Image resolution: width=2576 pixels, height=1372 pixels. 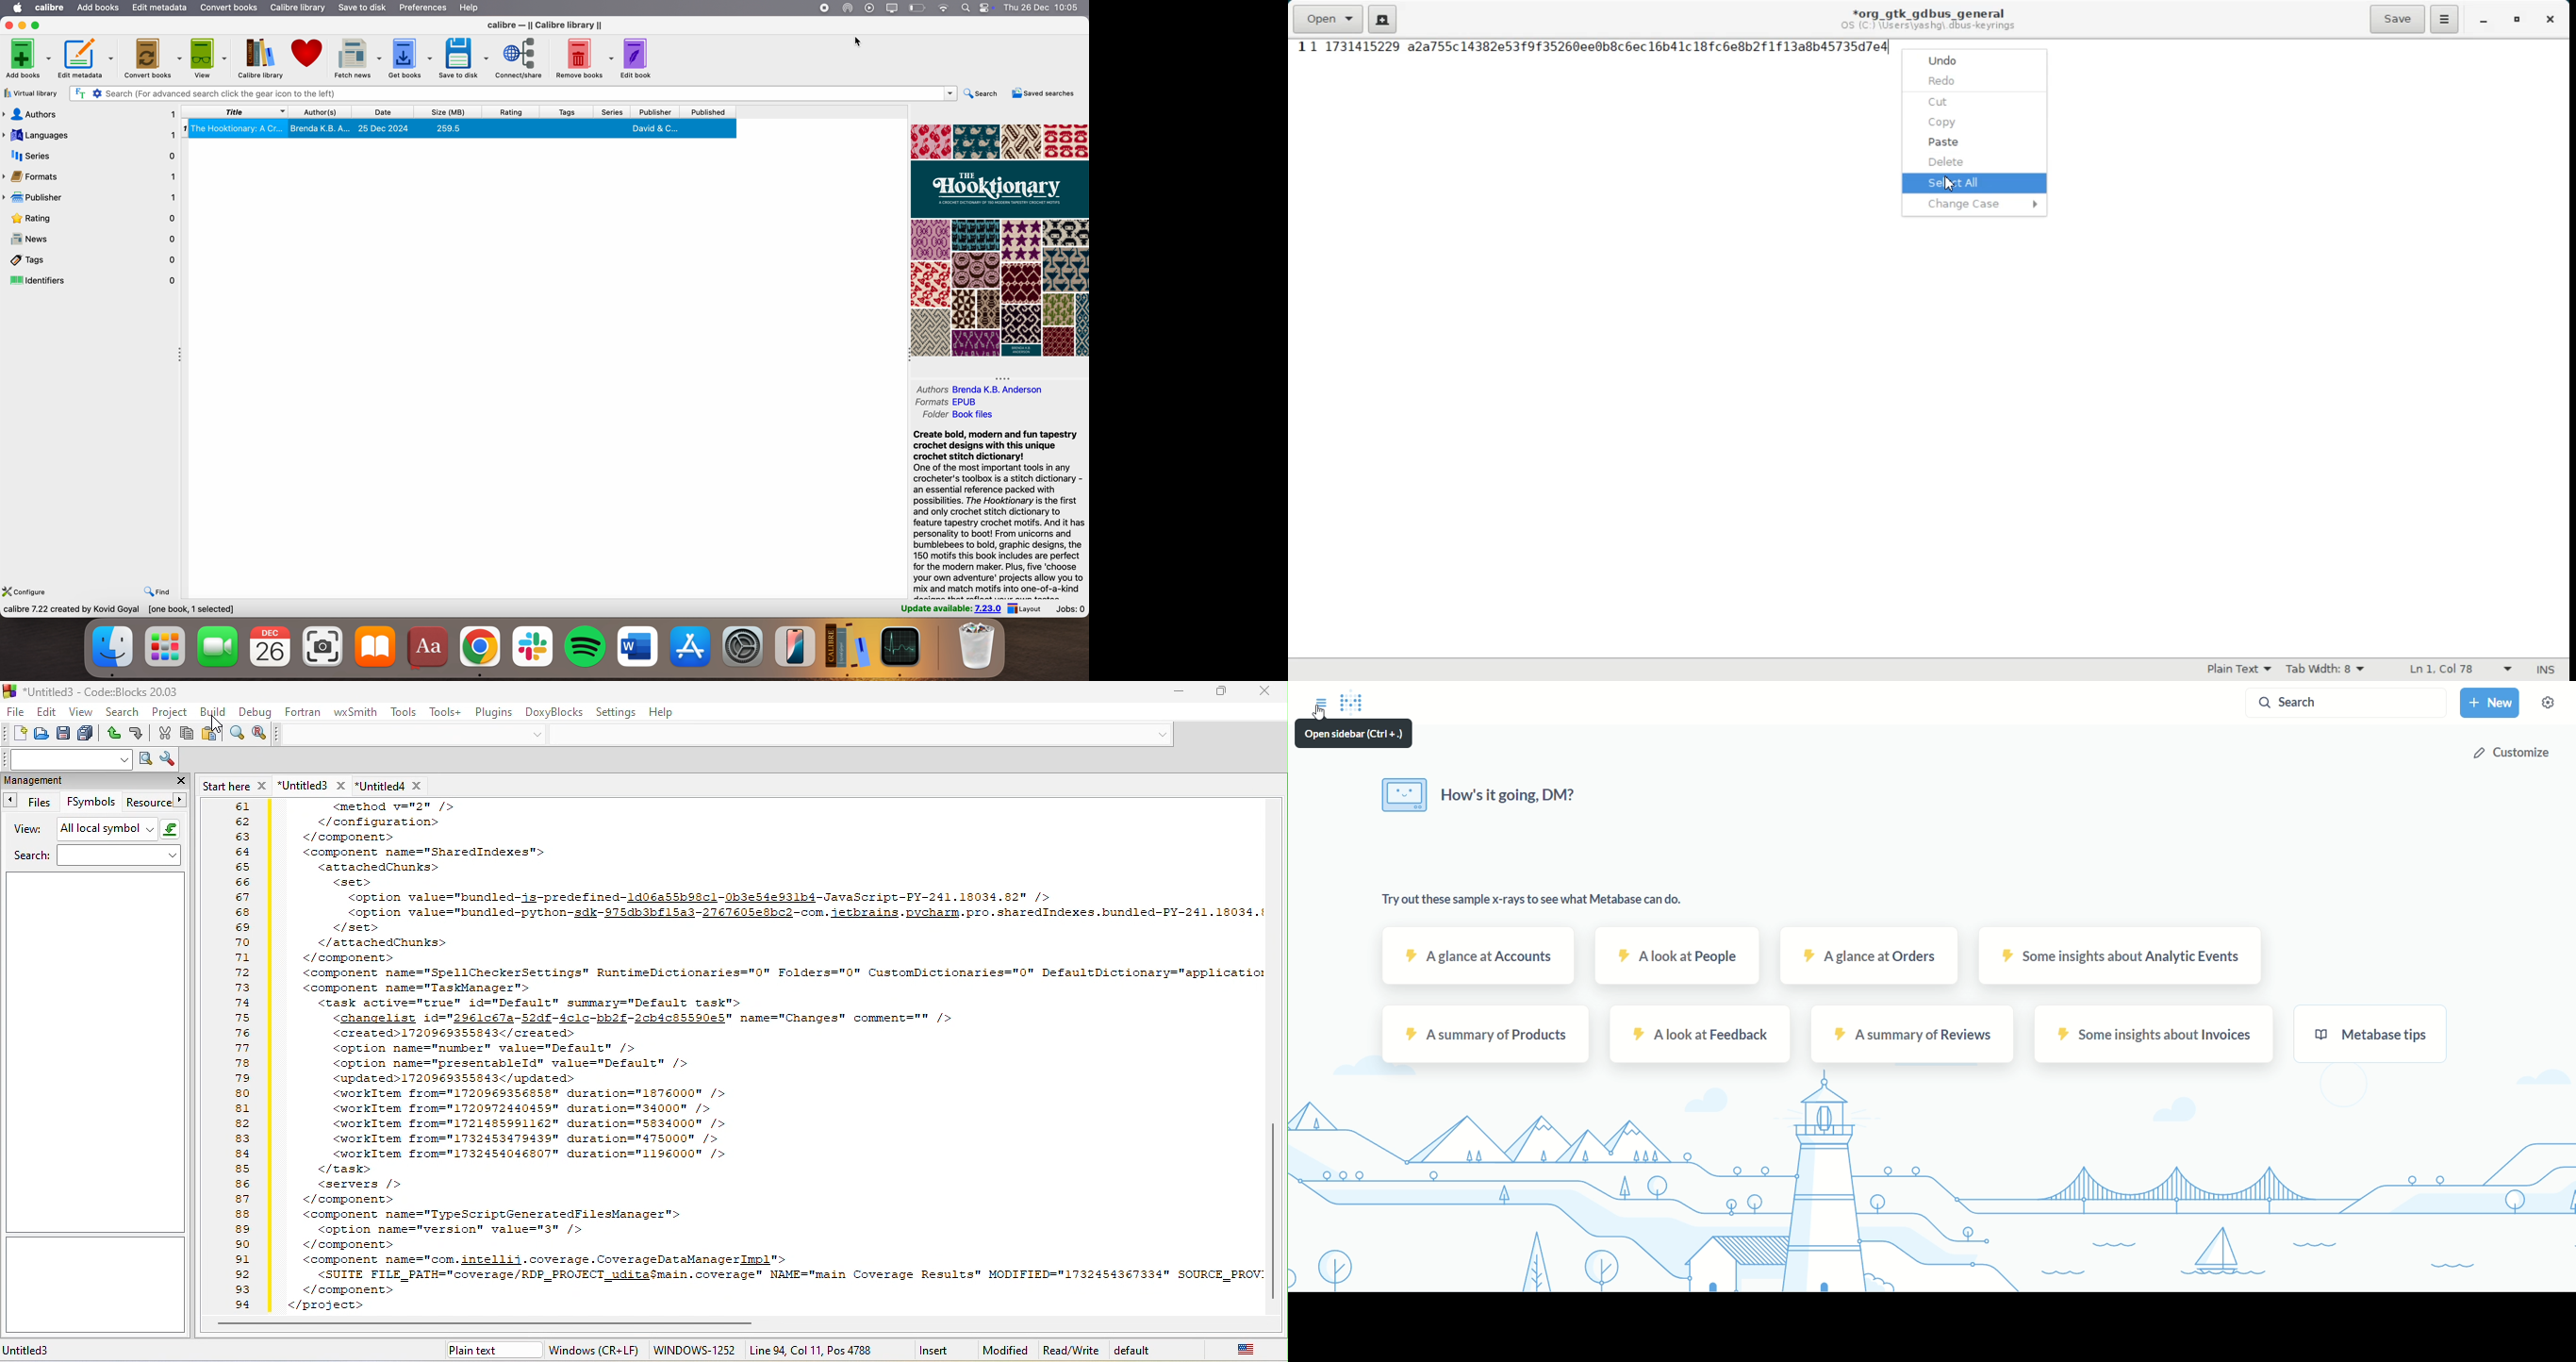 What do you see at coordinates (90, 197) in the screenshot?
I see `publisher` at bounding box center [90, 197].